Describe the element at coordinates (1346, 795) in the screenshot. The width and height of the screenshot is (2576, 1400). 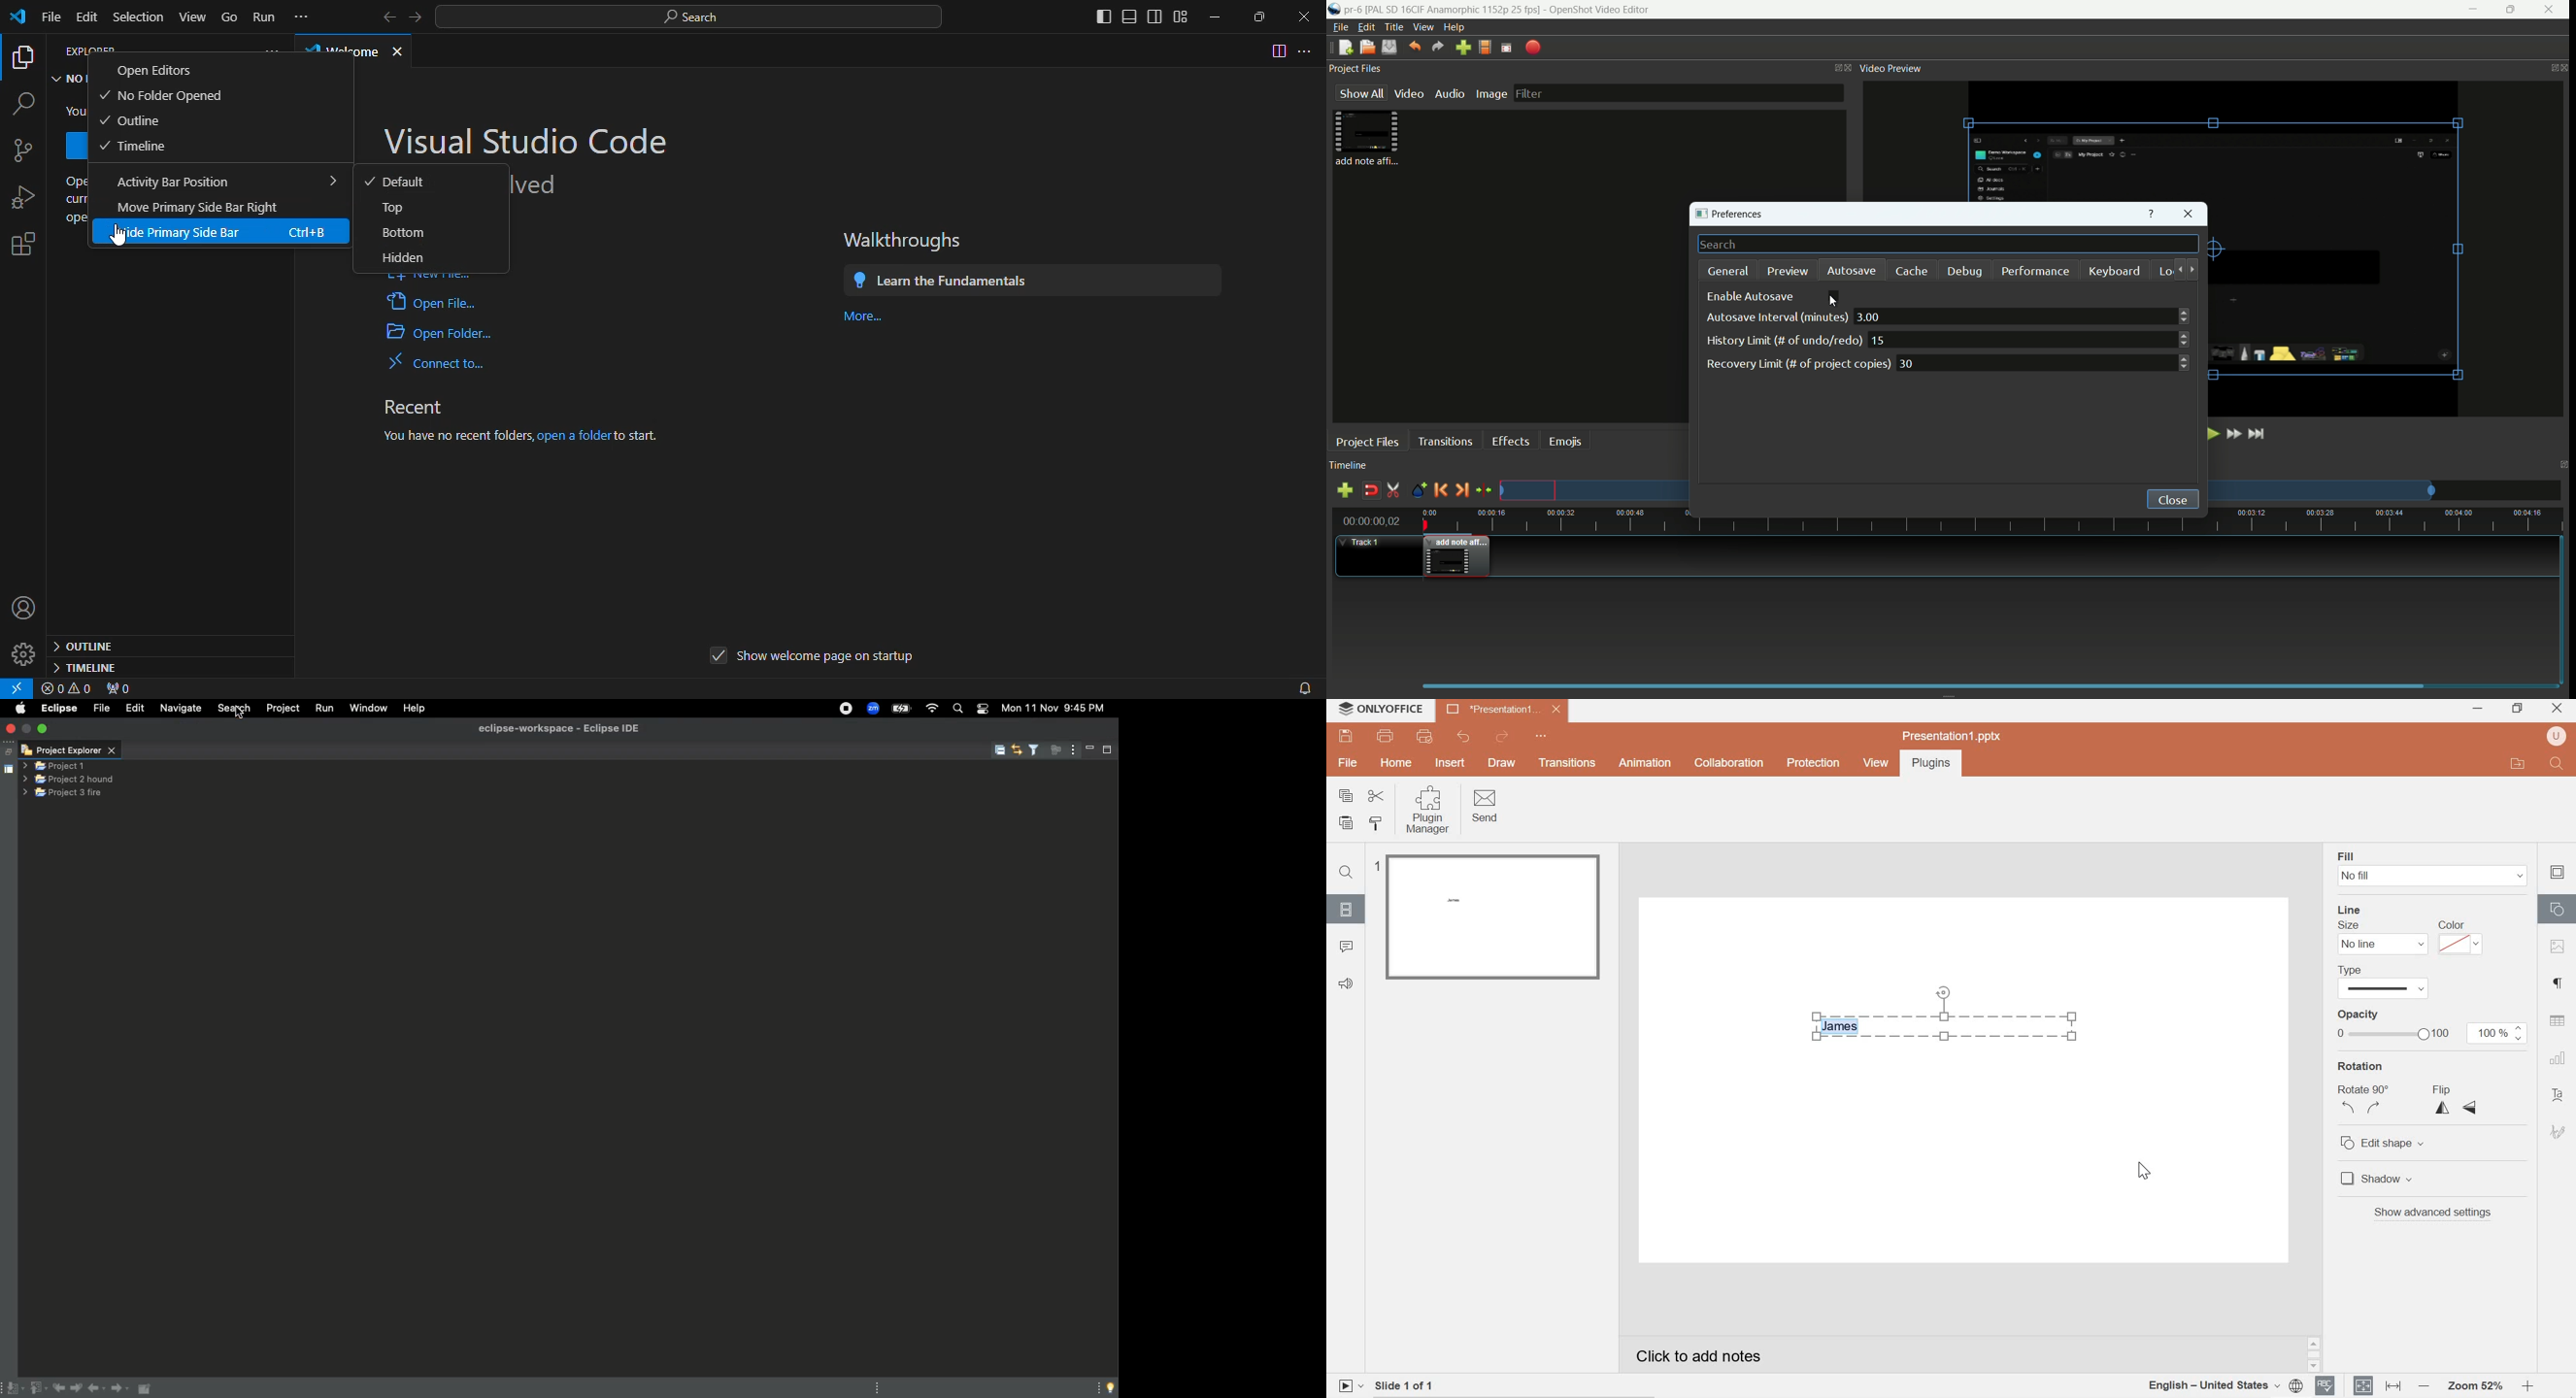
I see `copy` at that location.